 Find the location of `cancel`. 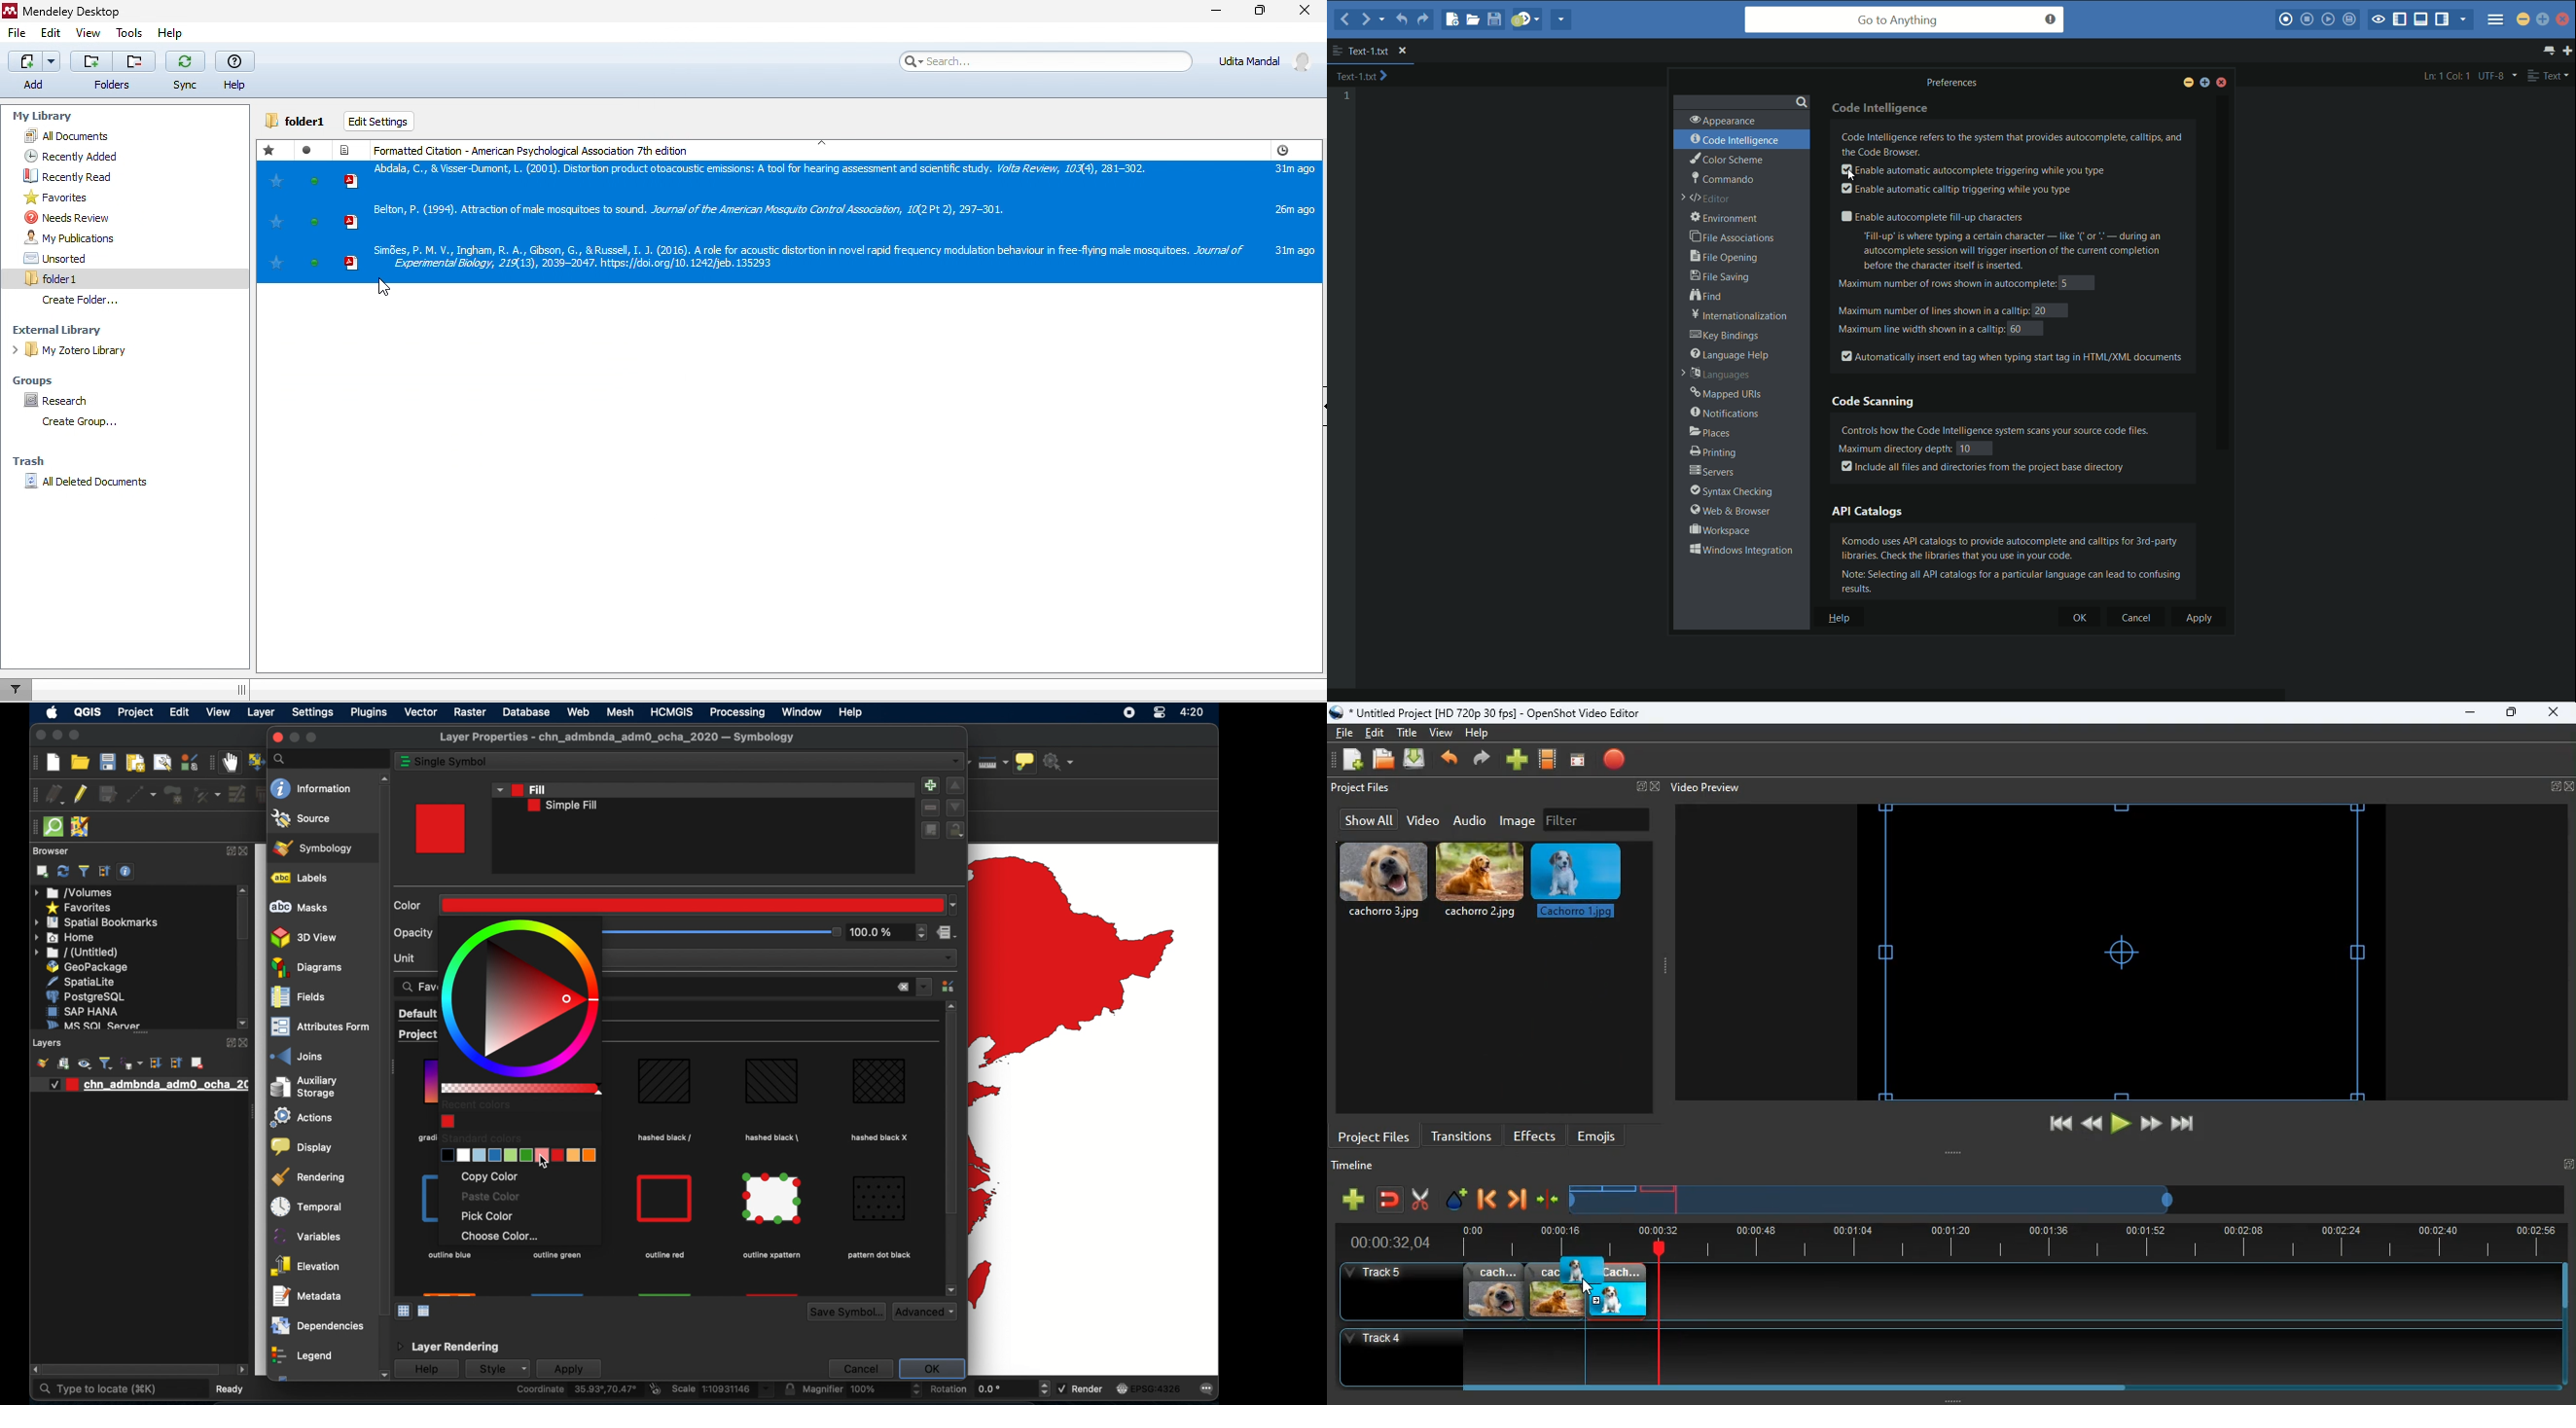

cancel is located at coordinates (2135, 618).